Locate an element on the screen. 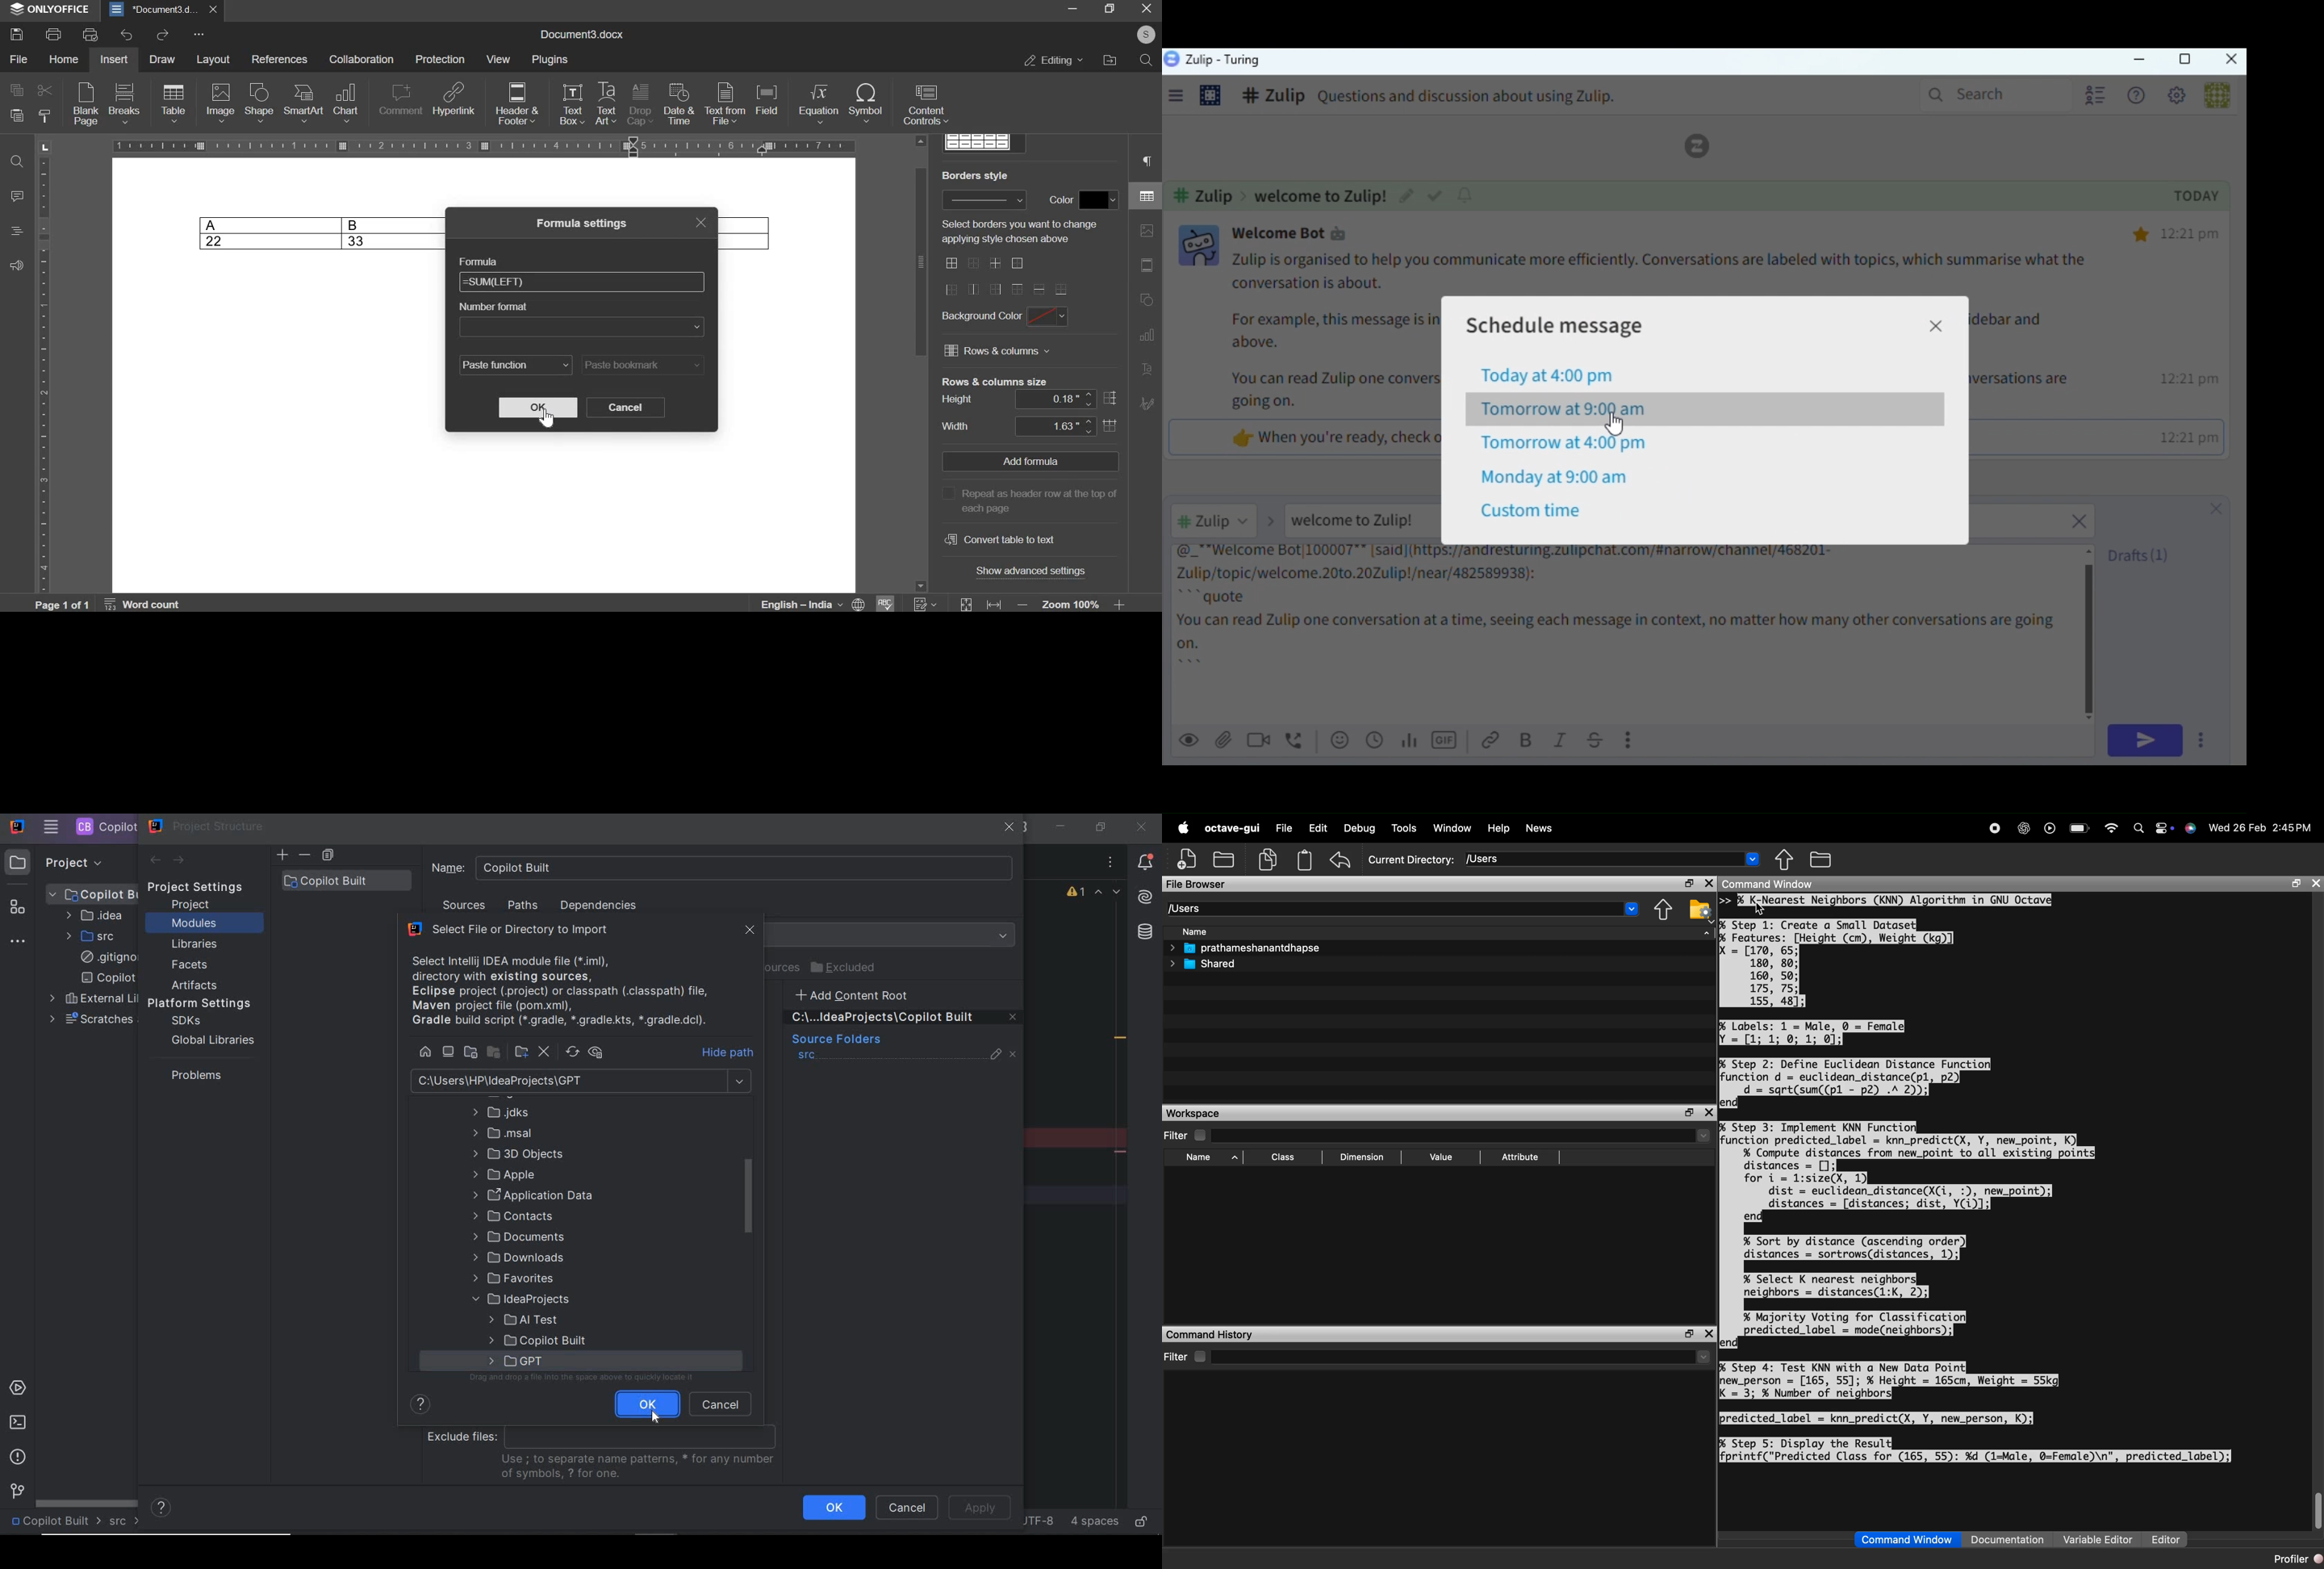 The width and height of the screenshot is (2324, 1596). Close is located at coordinates (1936, 327).